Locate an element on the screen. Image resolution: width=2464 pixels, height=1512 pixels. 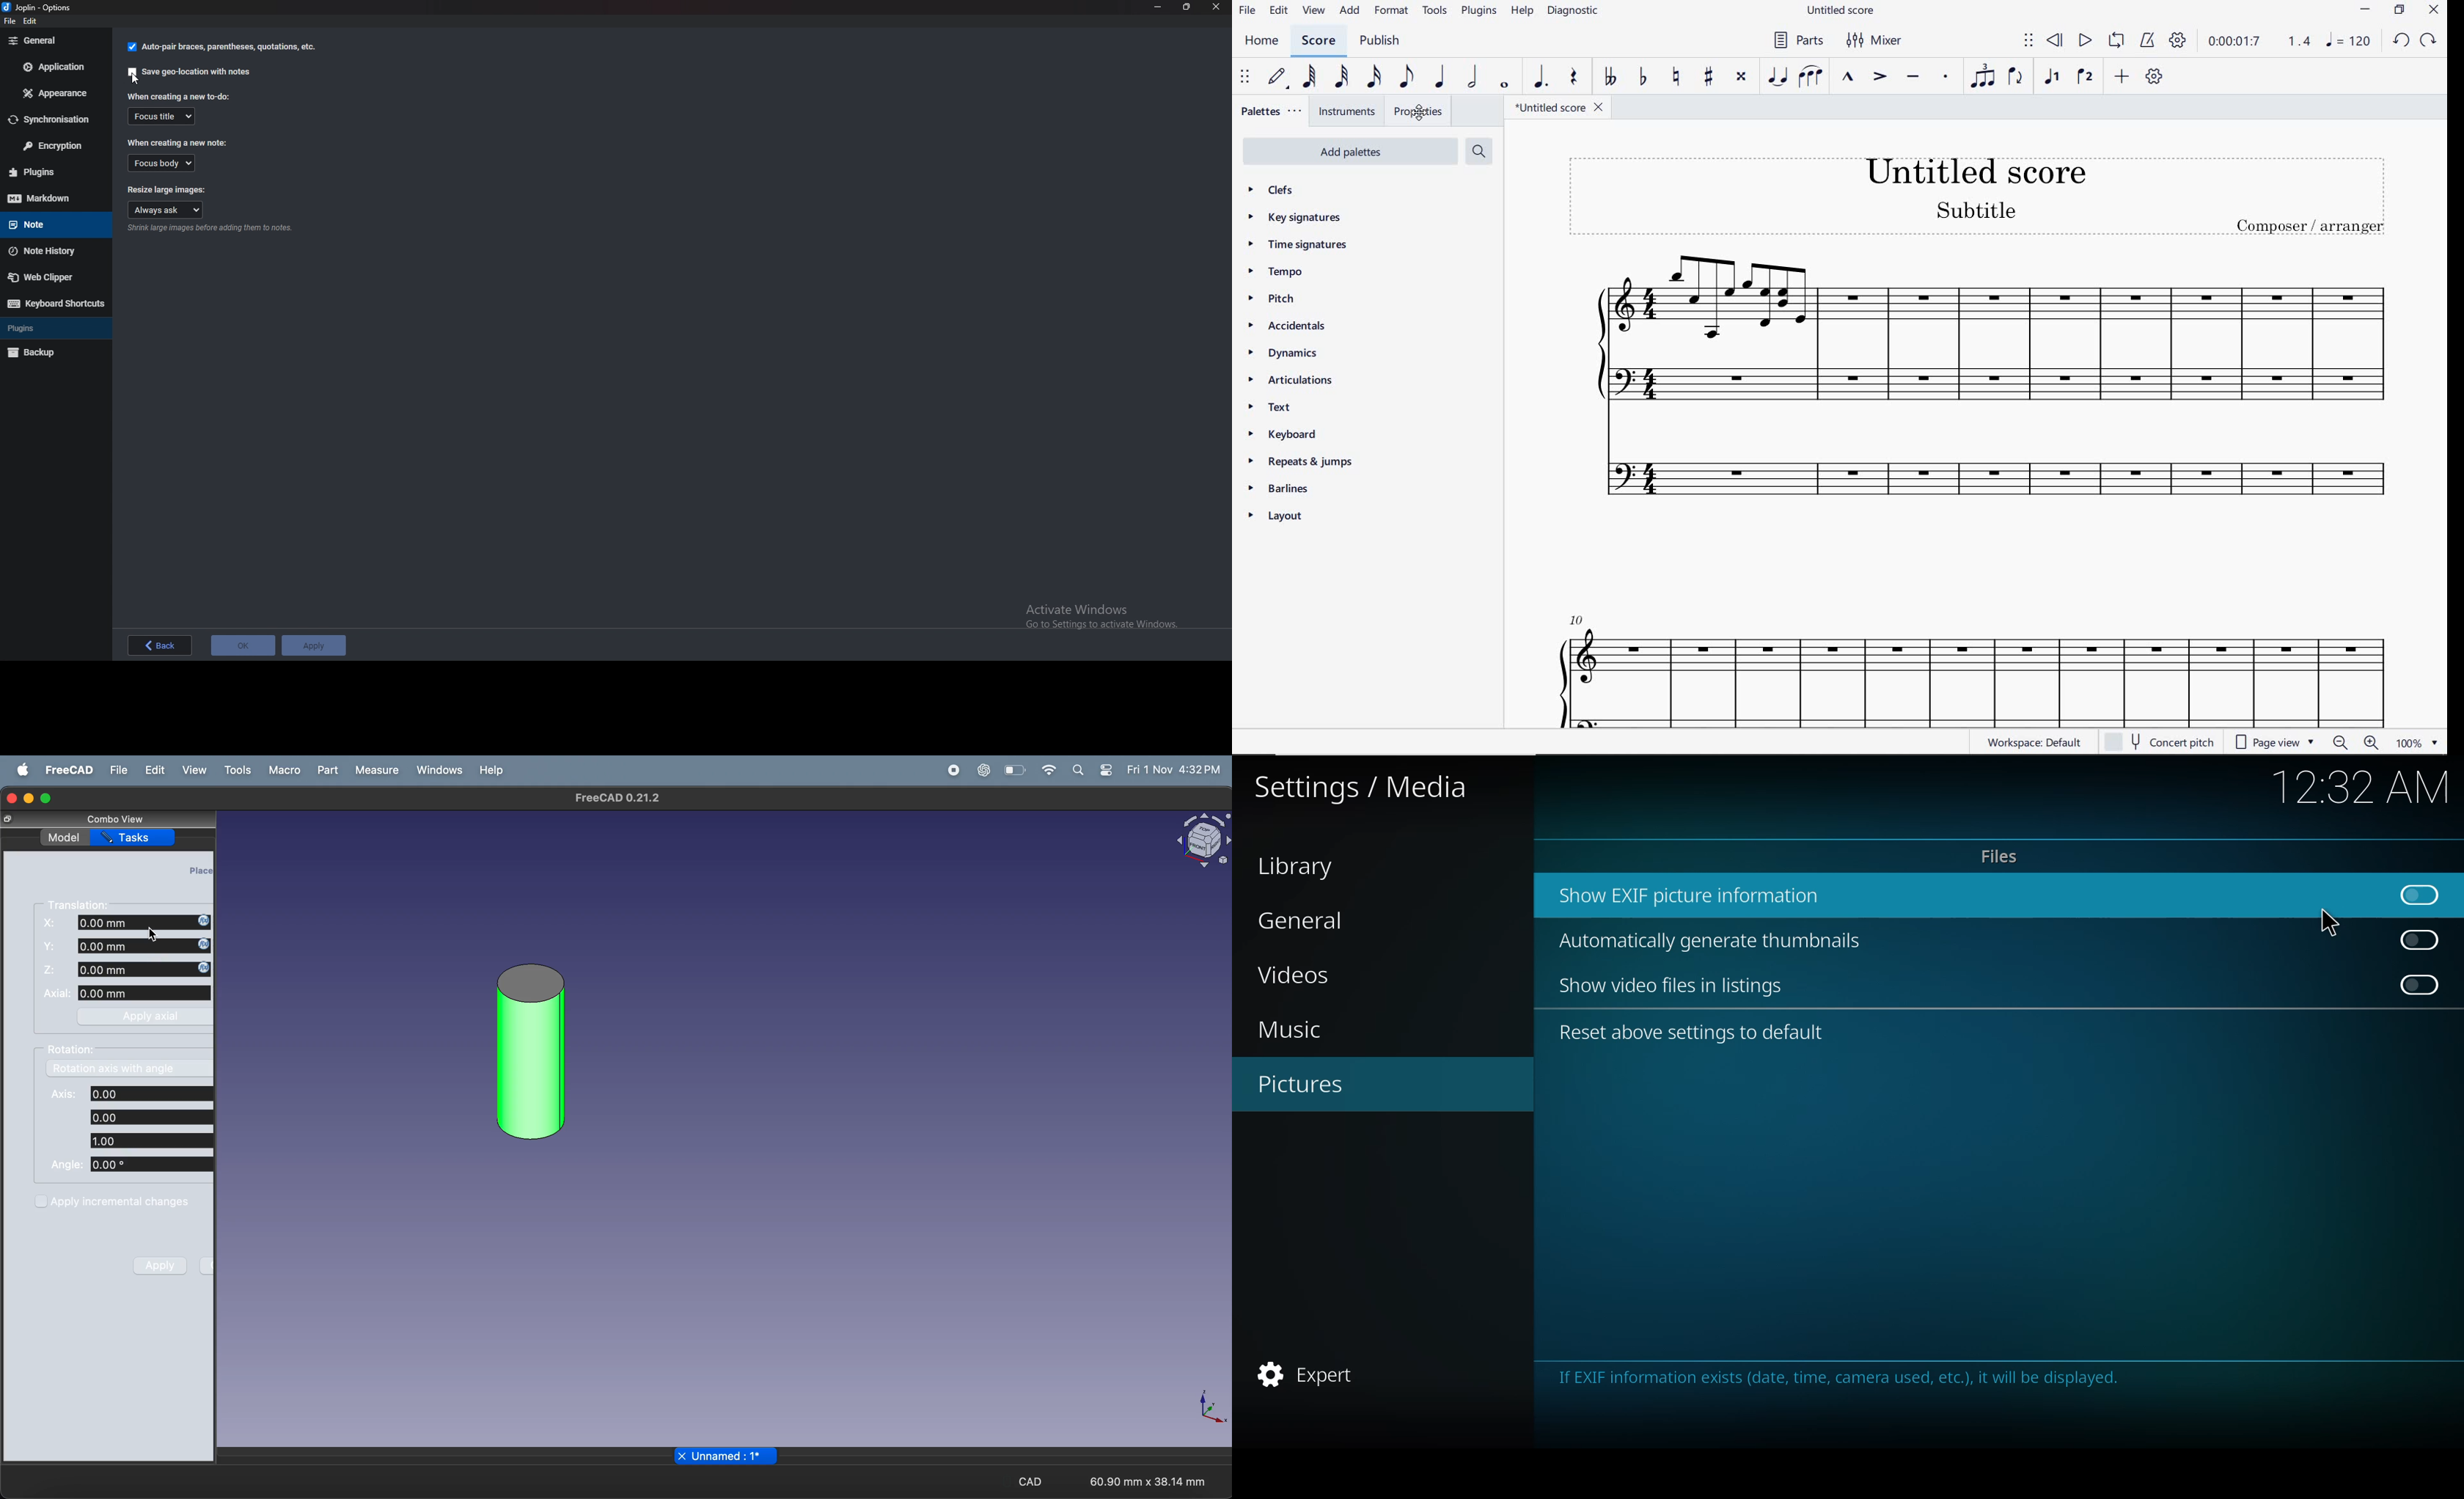
TOGGLE DOUBLE-FLAT is located at coordinates (1610, 76).